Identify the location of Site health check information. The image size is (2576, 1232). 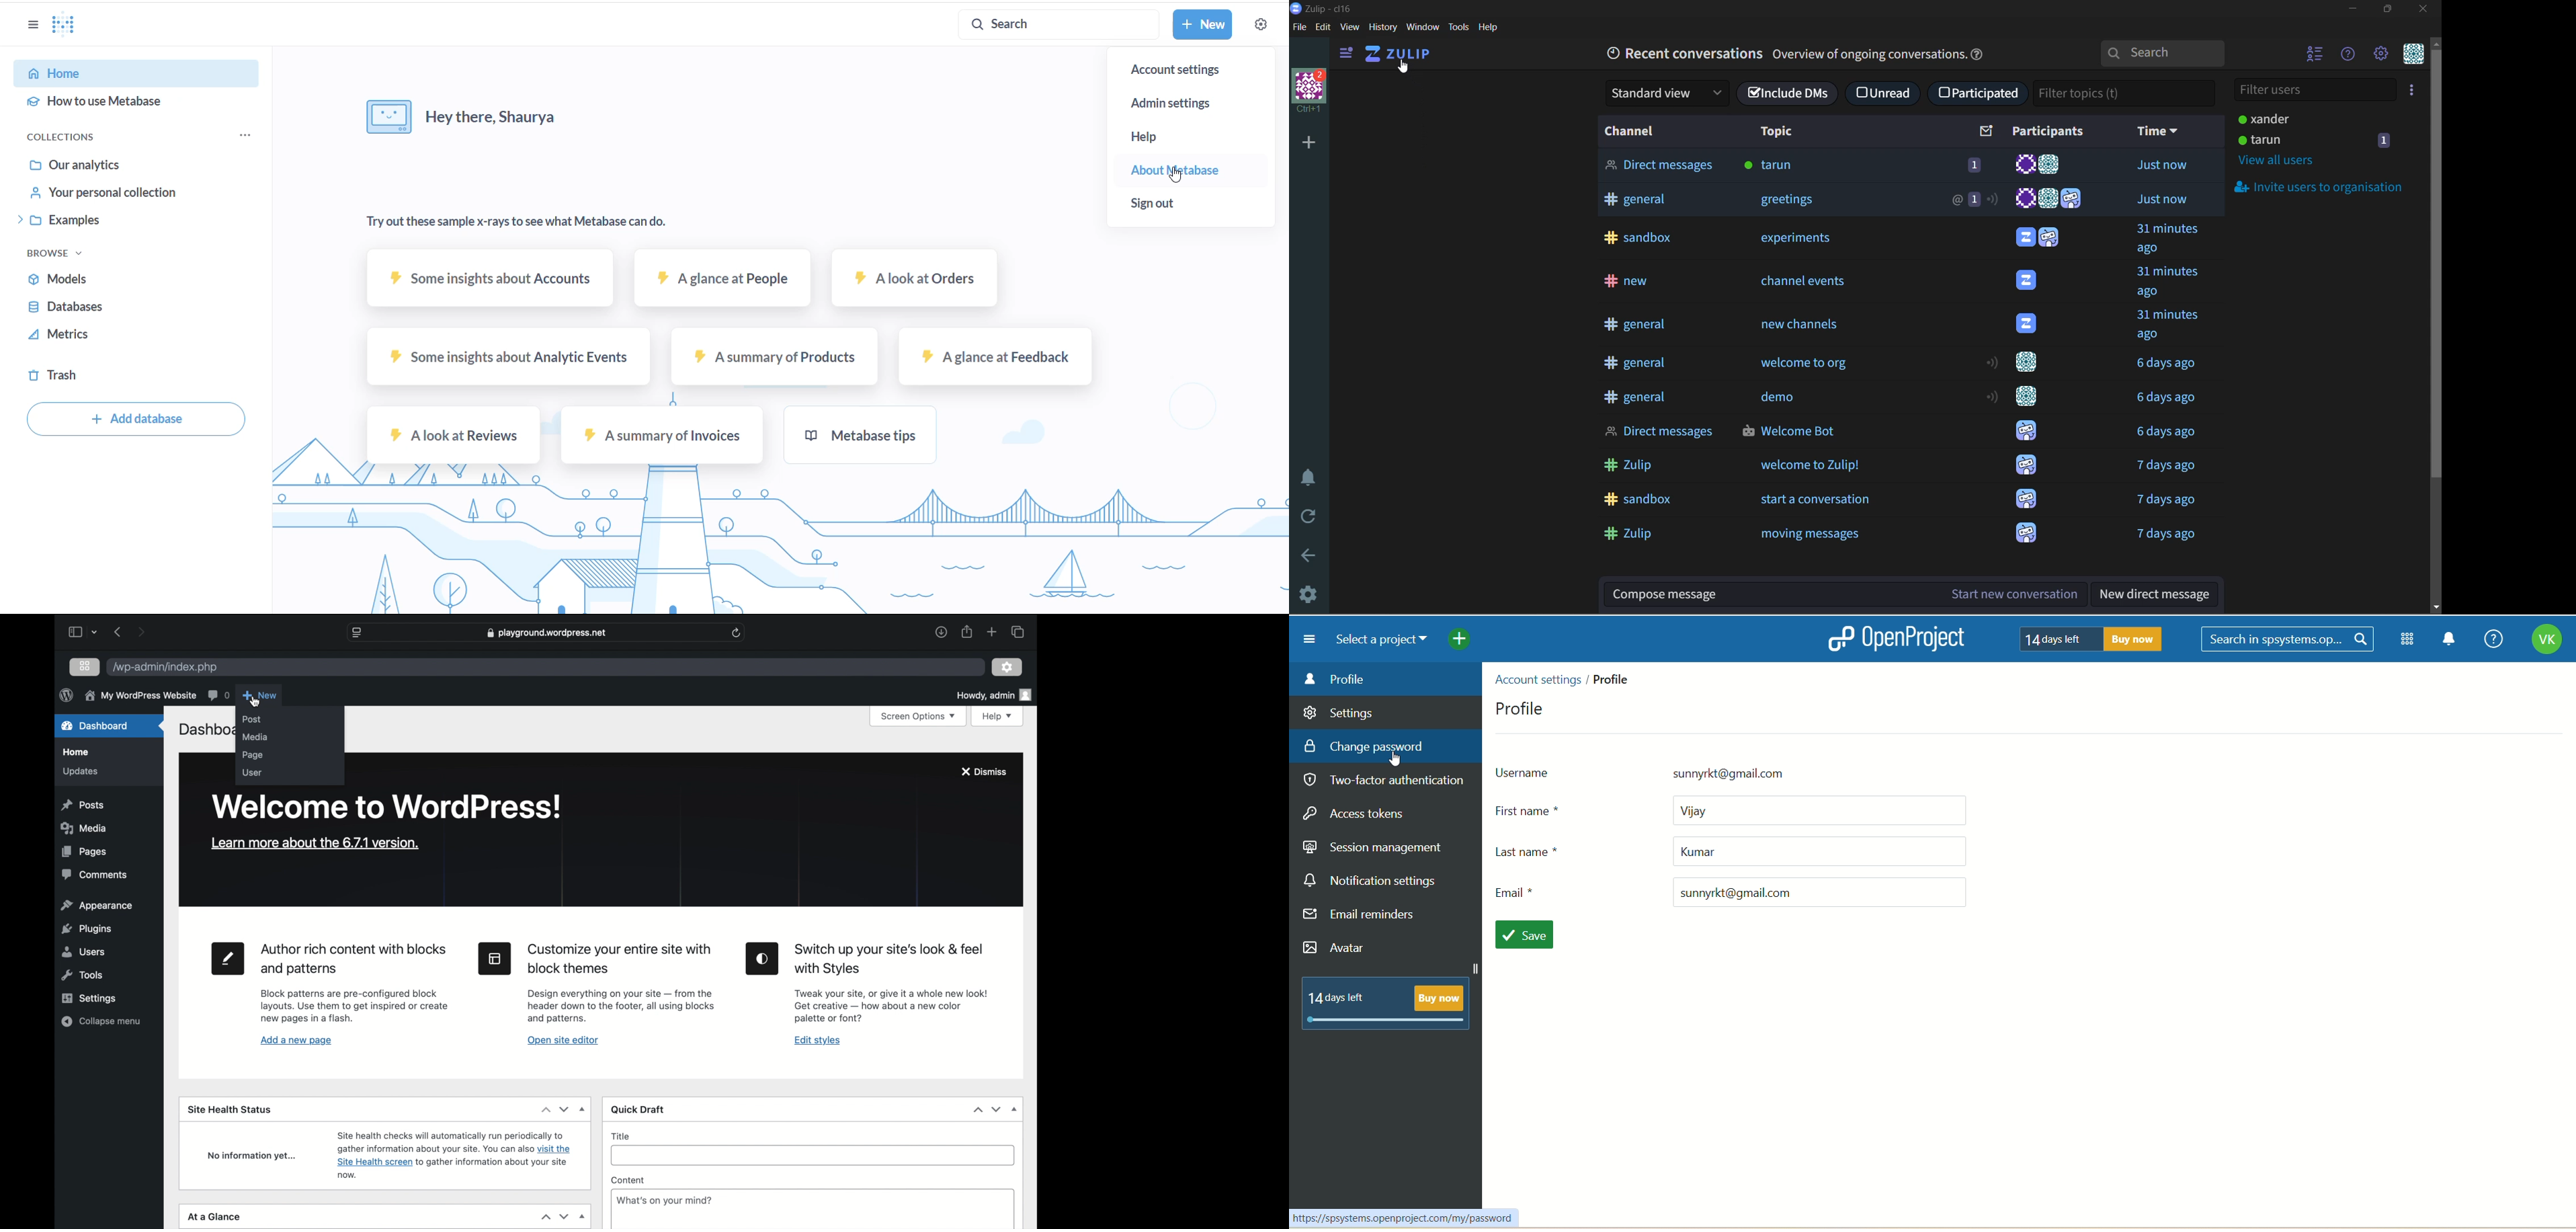
(453, 1154).